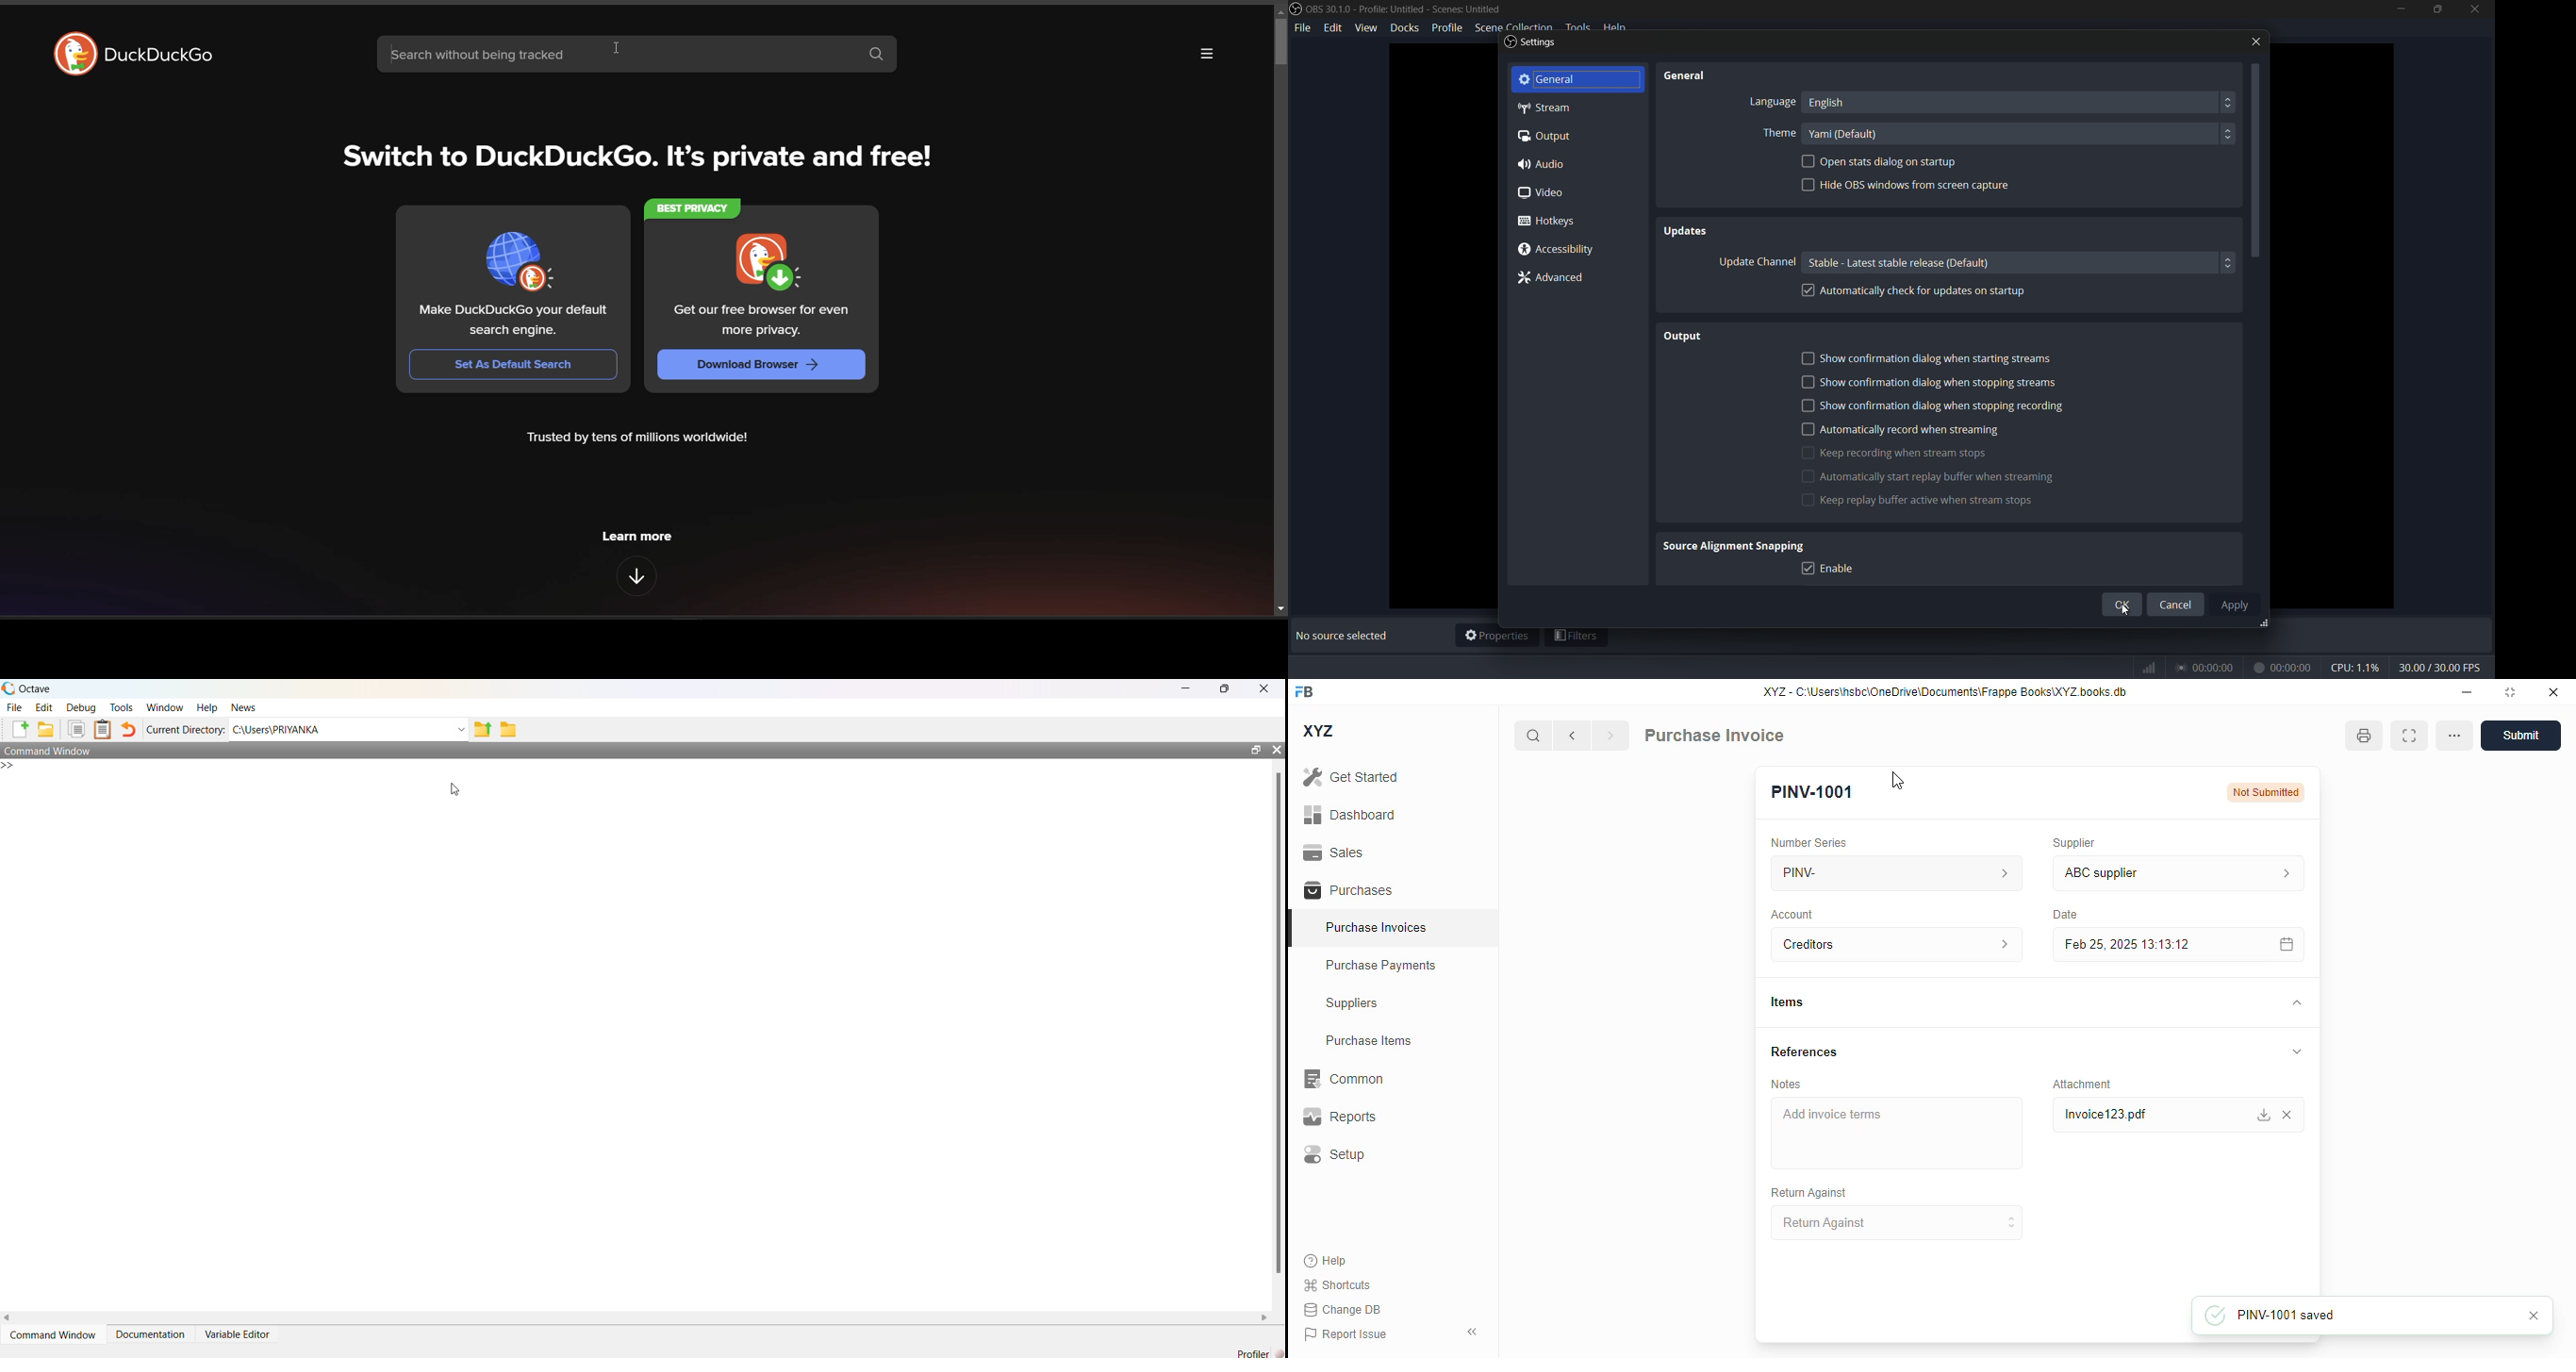  Describe the element at coordinates (1497, 636) in the screenshot. I see `Properties` at that location.